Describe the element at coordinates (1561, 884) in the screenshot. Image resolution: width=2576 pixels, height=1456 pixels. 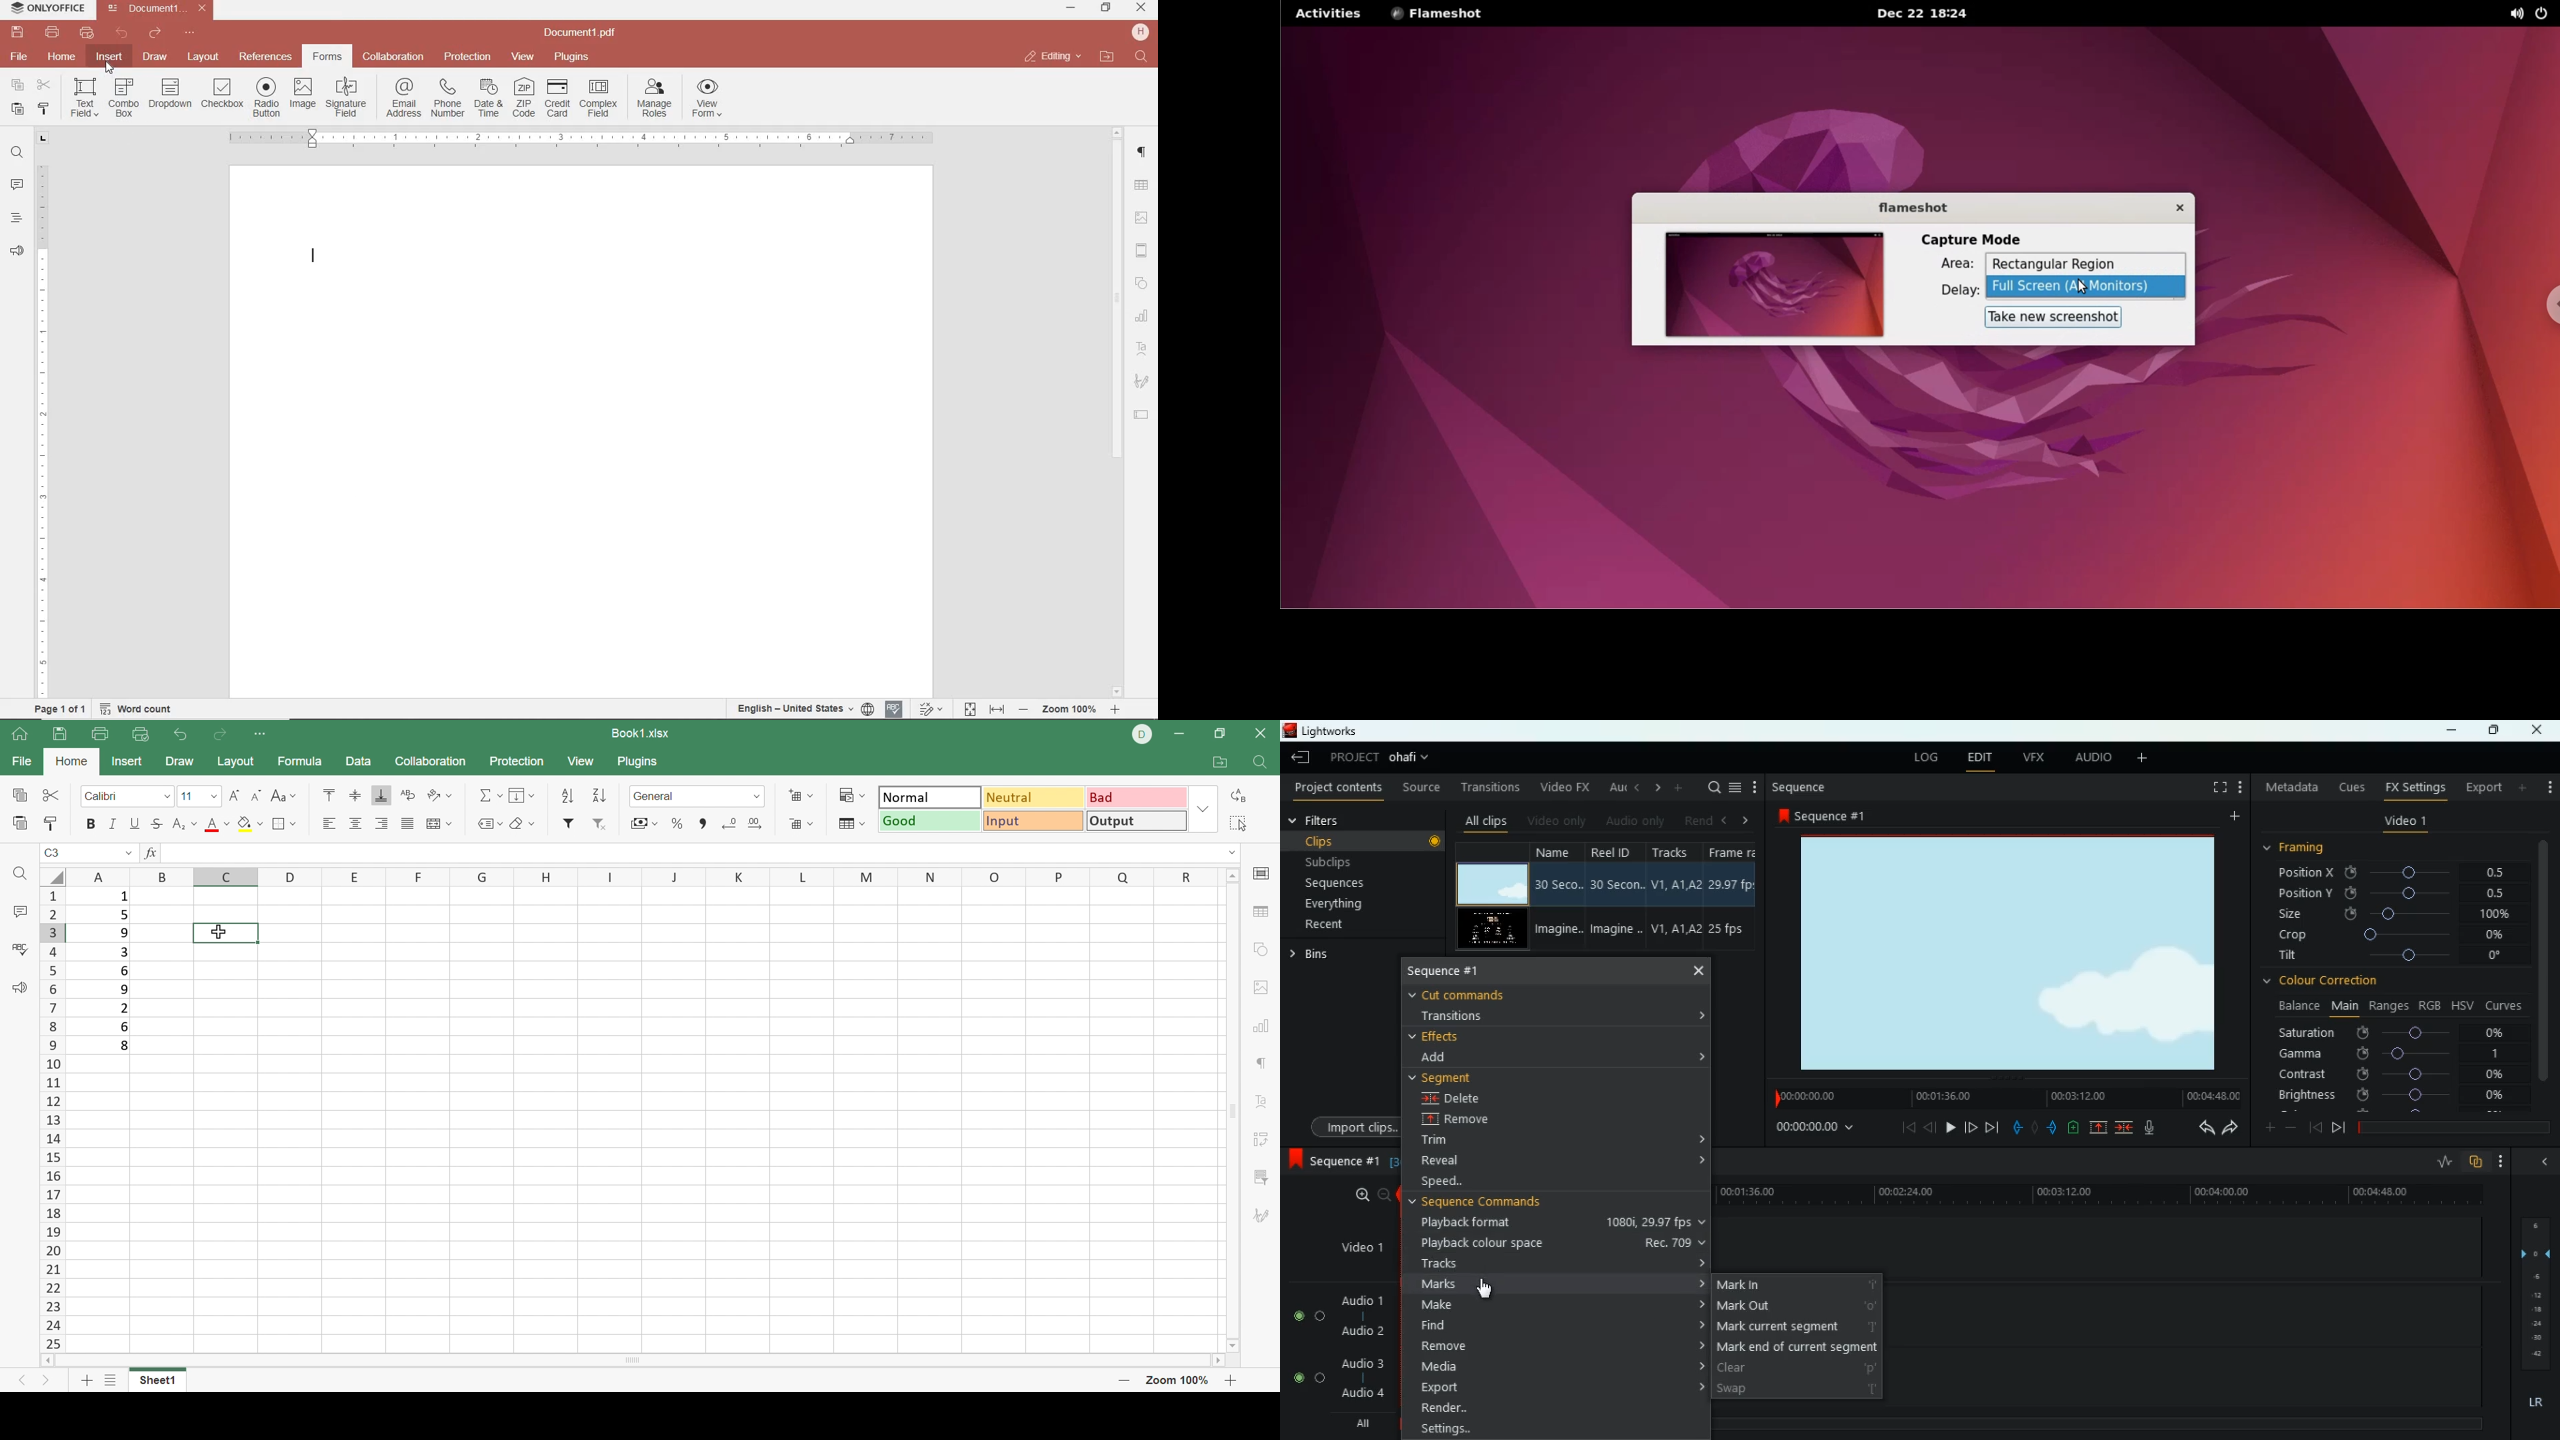
I see `30 Seco..` at that location.